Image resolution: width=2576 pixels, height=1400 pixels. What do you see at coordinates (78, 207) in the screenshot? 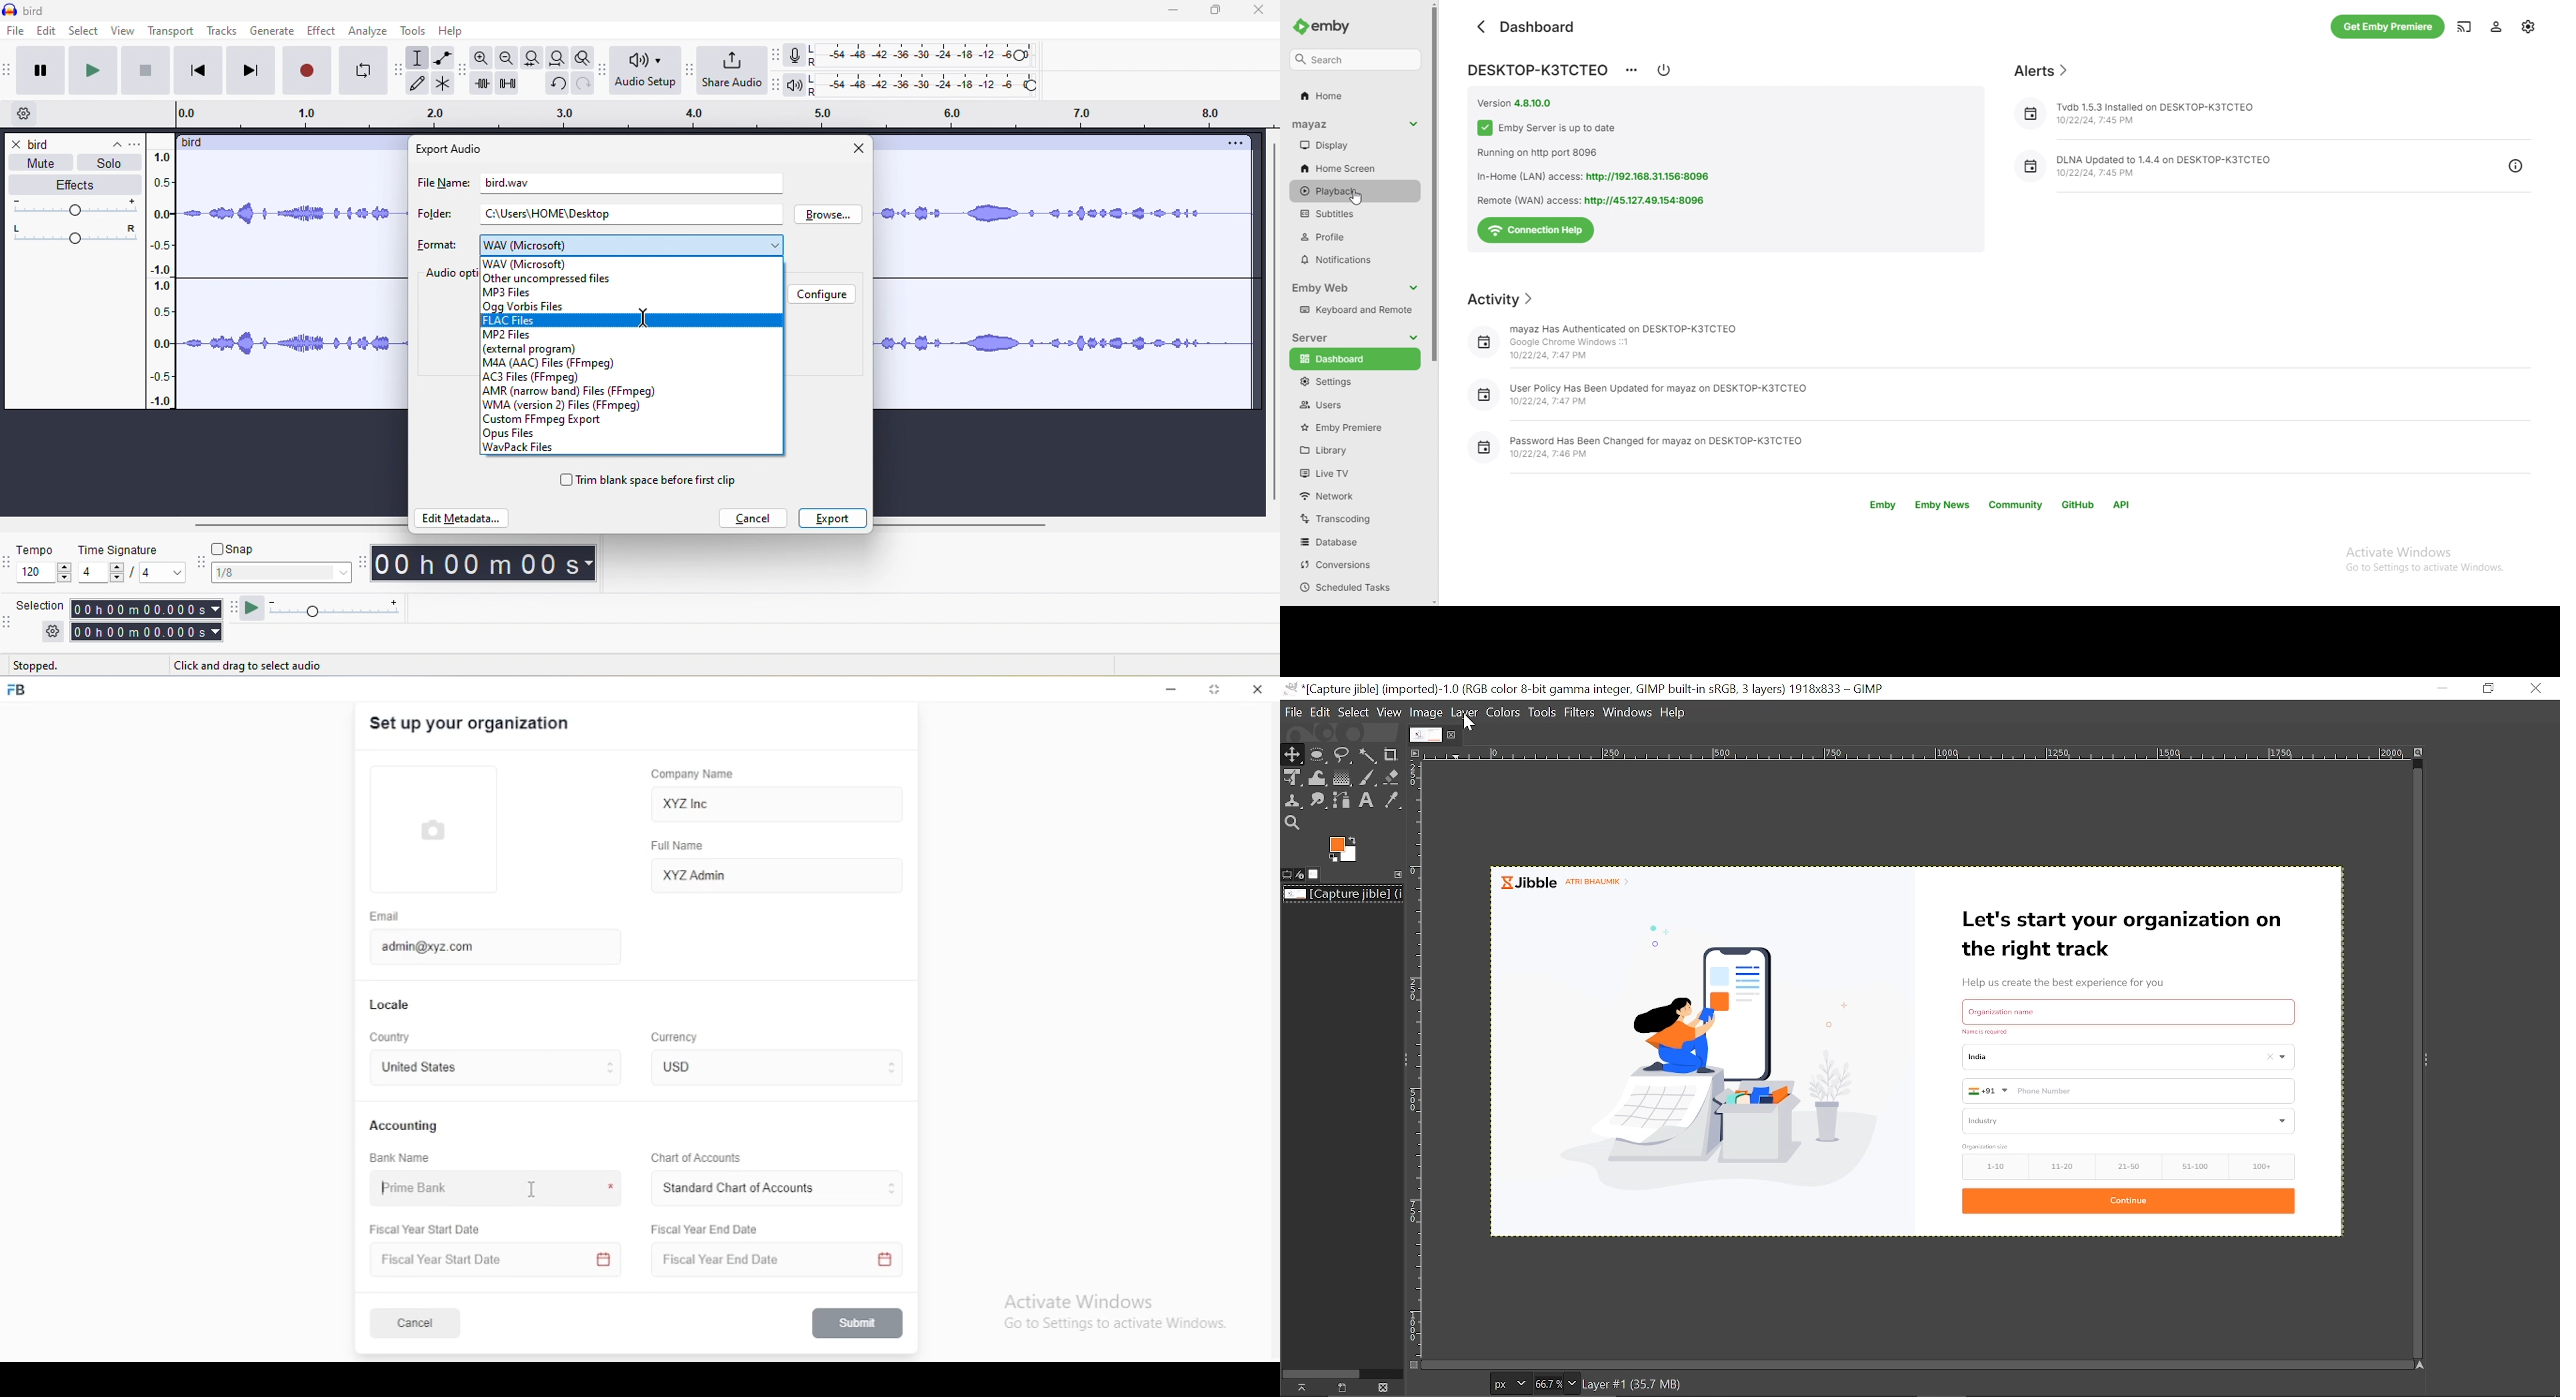
I see `volume` at bounding box center [78, 207].